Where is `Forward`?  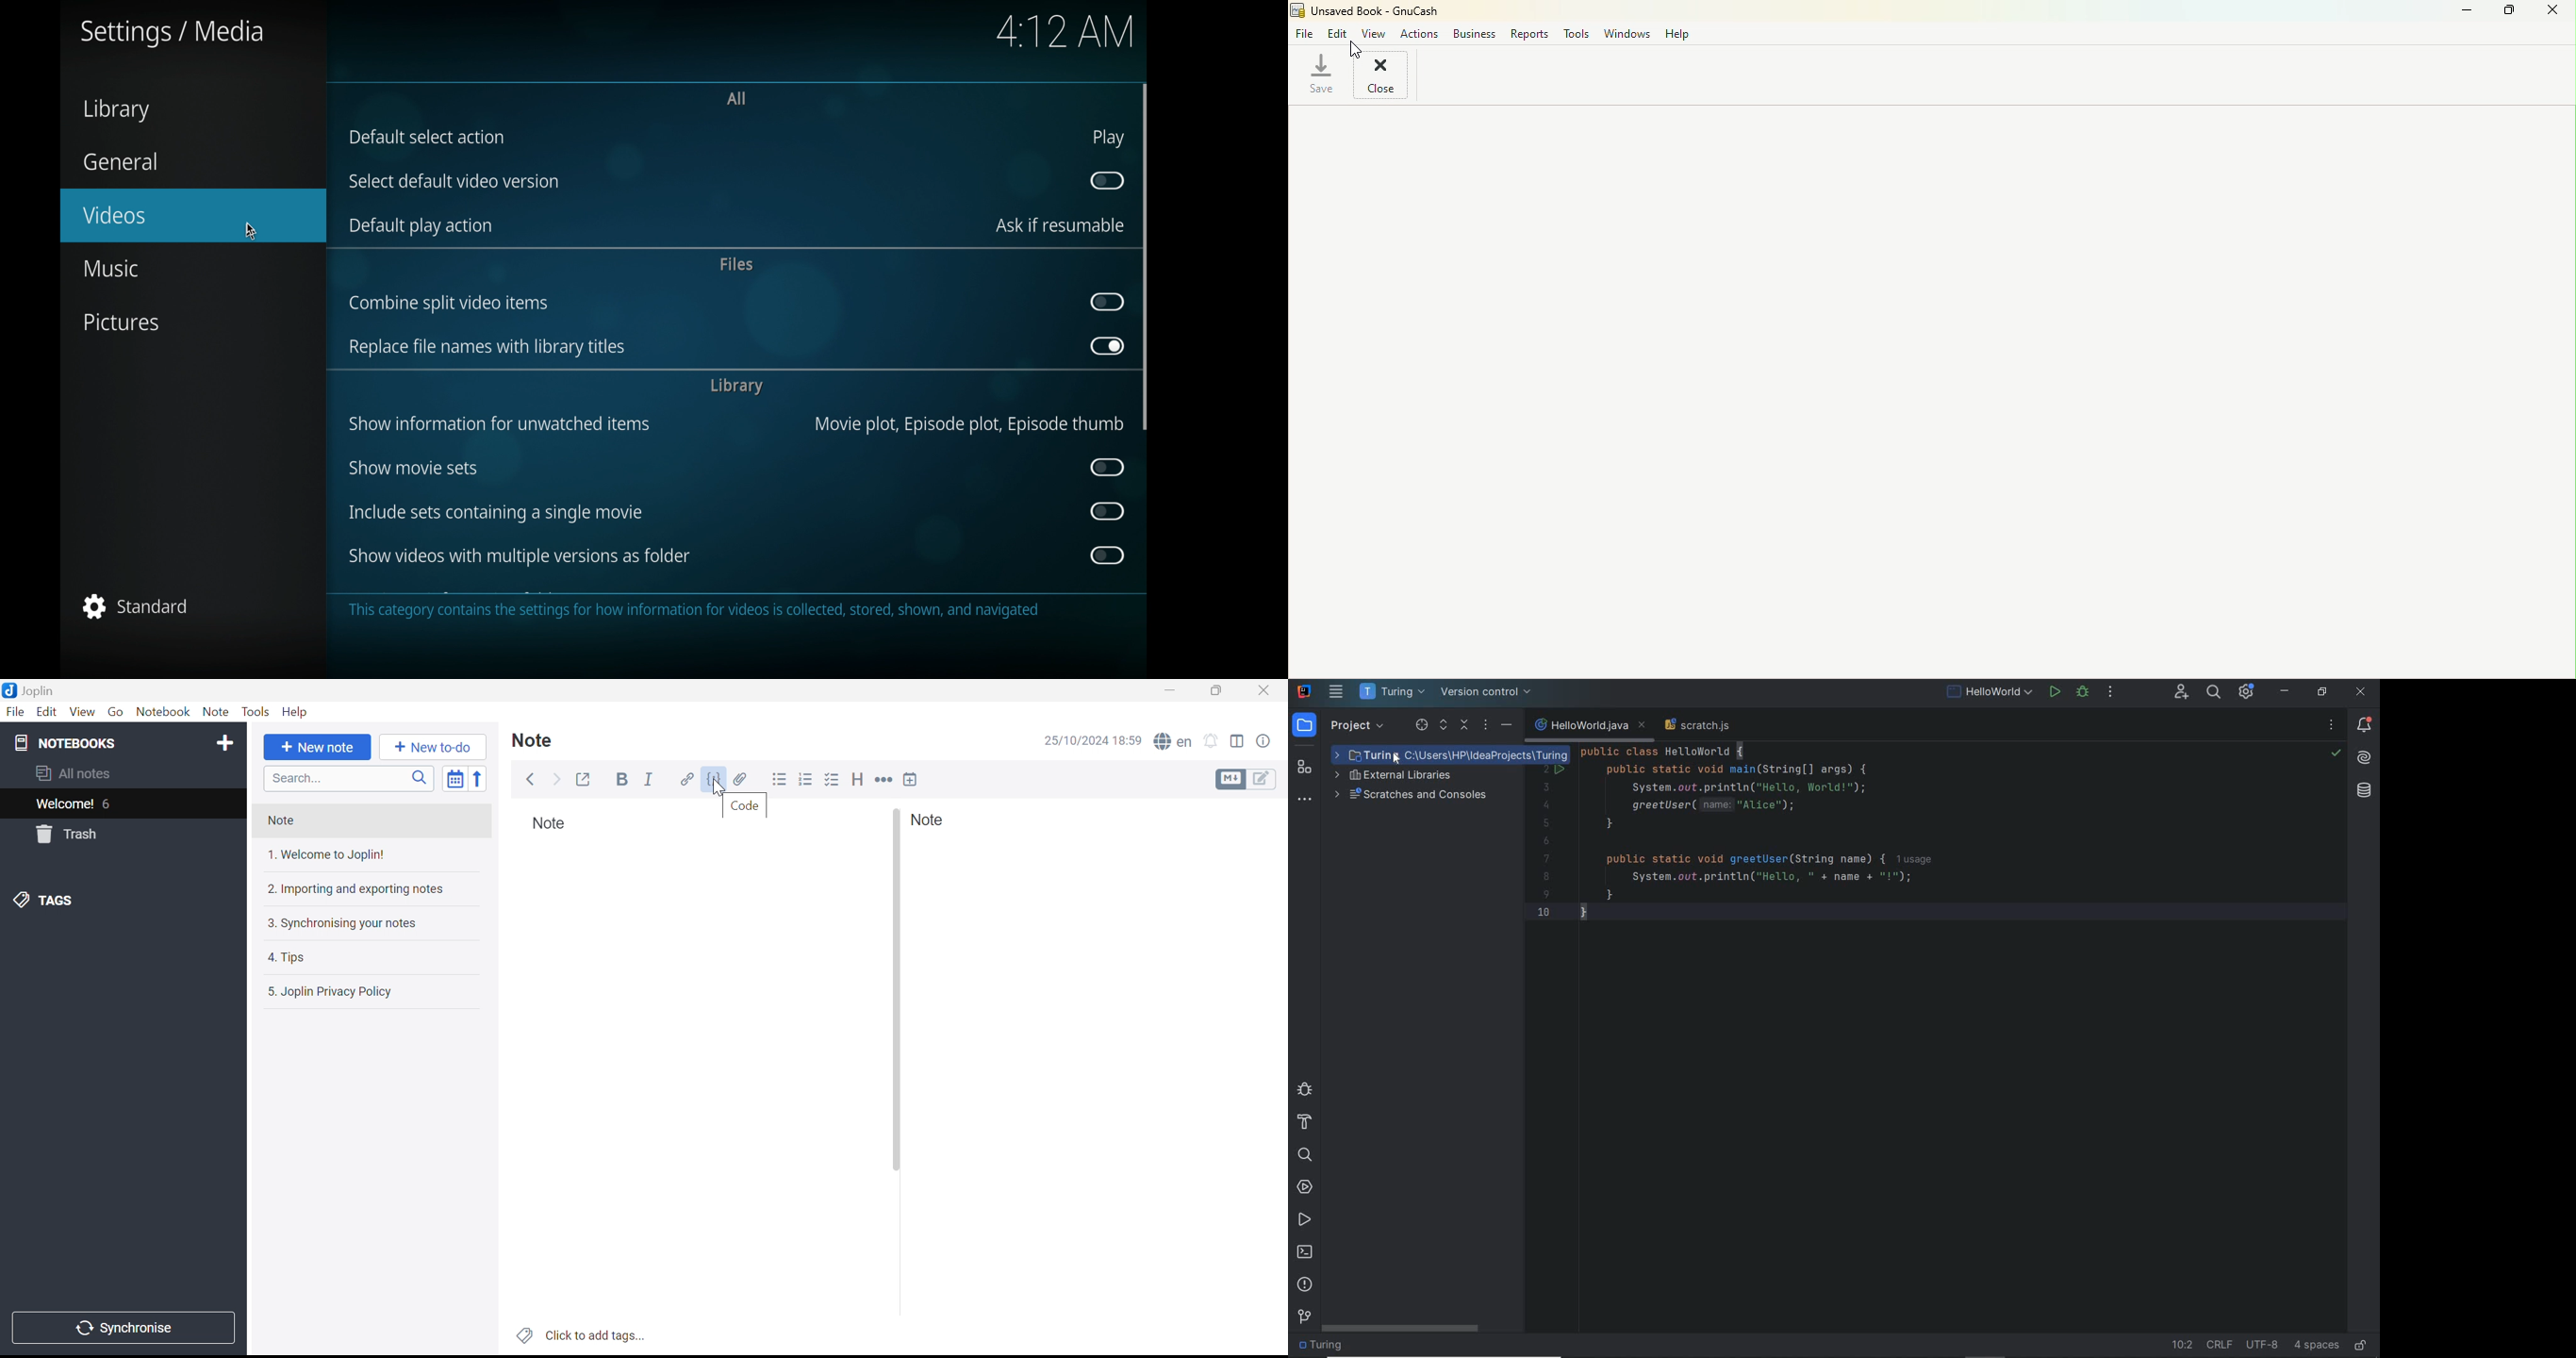
Forward is located at coordinates (555, 780).